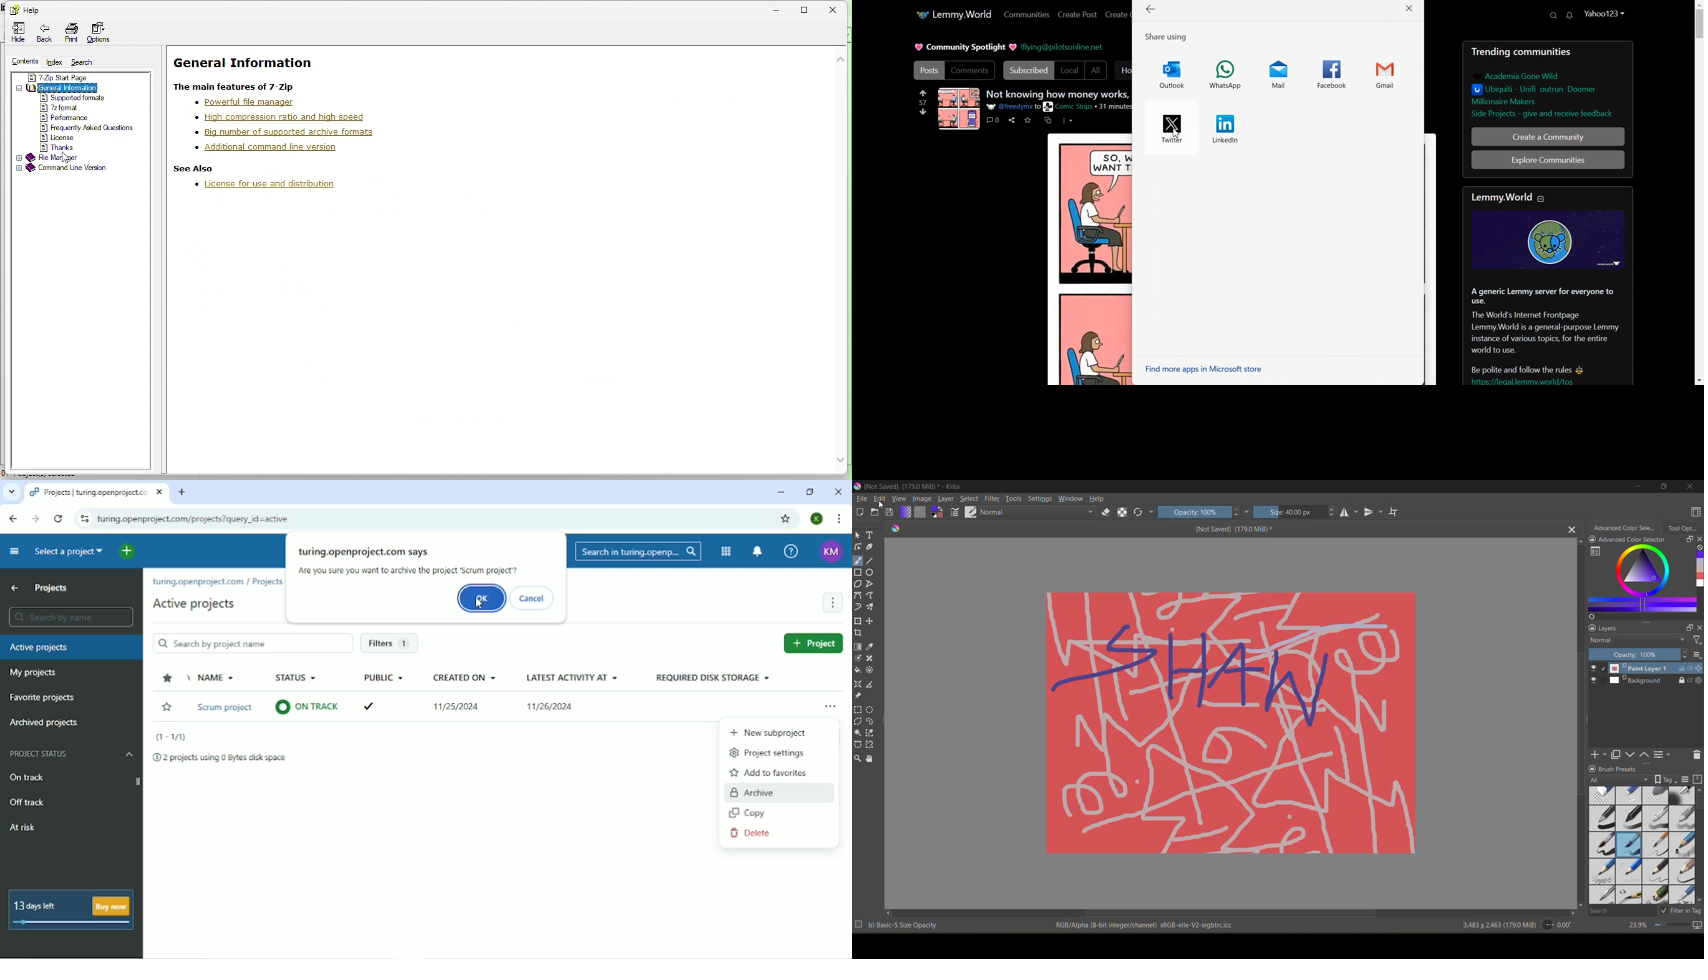 This screenshot has height=980, width=1708. I want to click on measure the distance tool, so click(872, 684).